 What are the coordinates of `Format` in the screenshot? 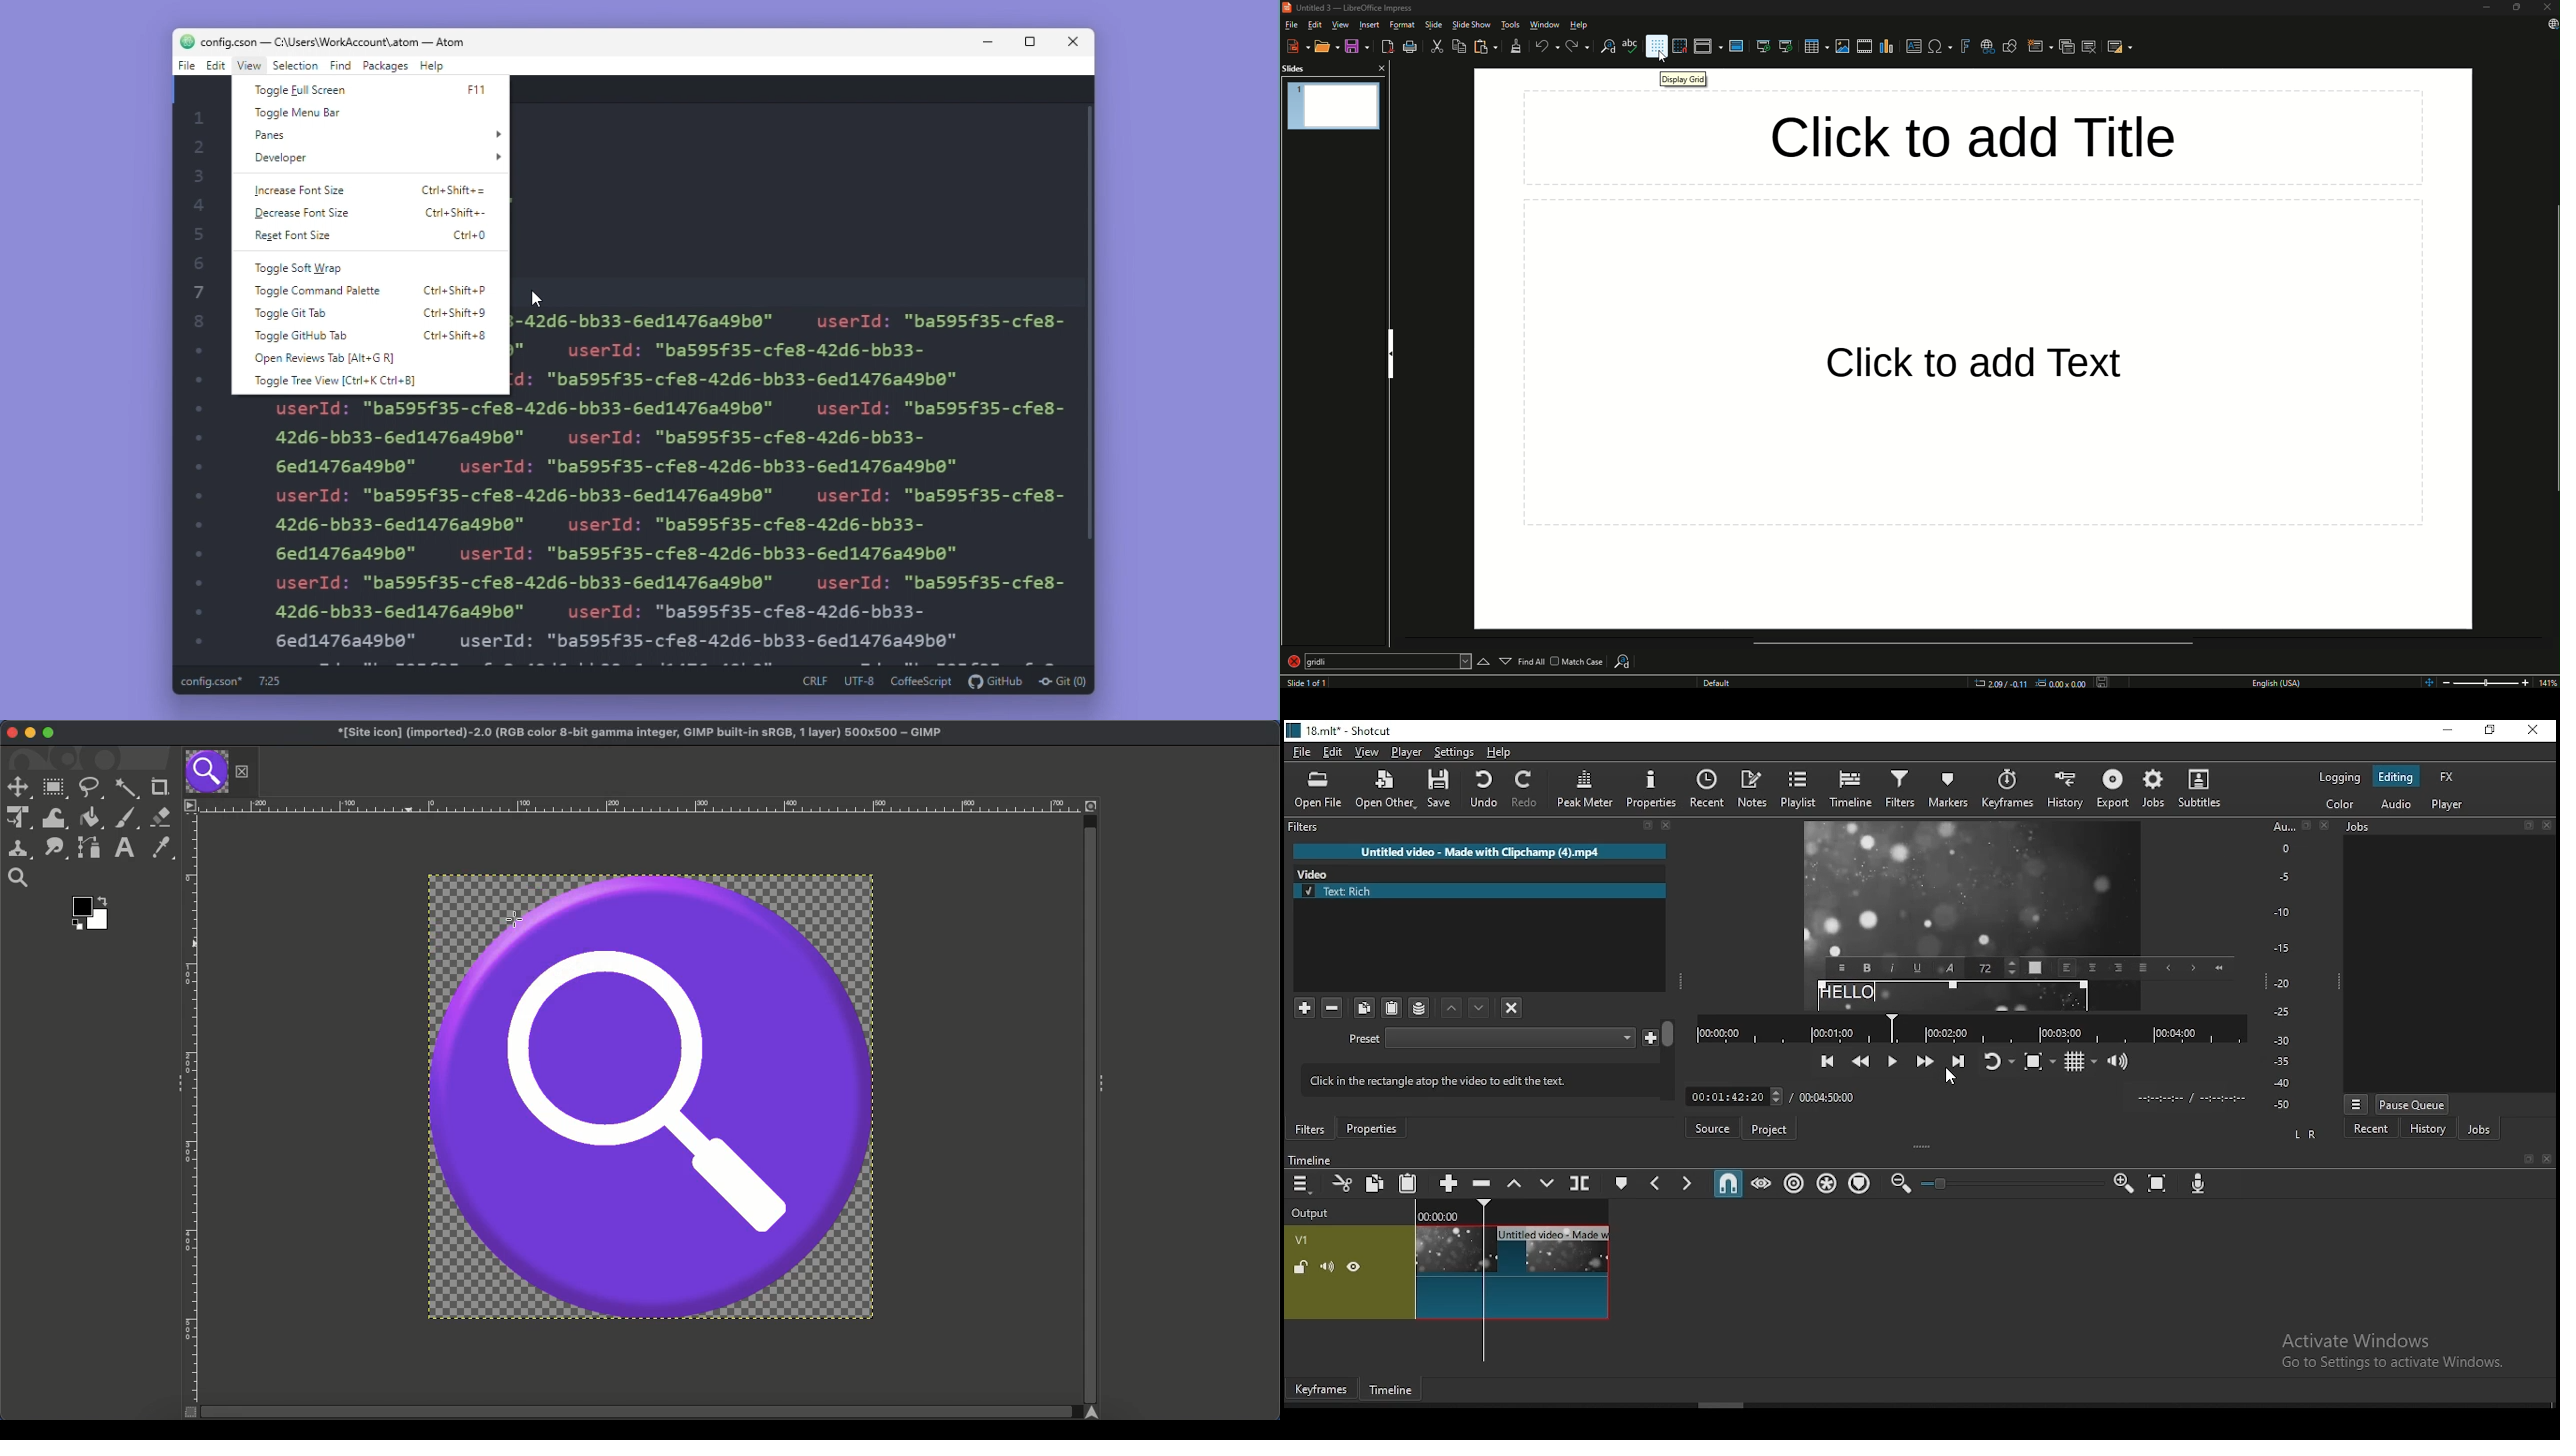 It's located at (1402, 24).